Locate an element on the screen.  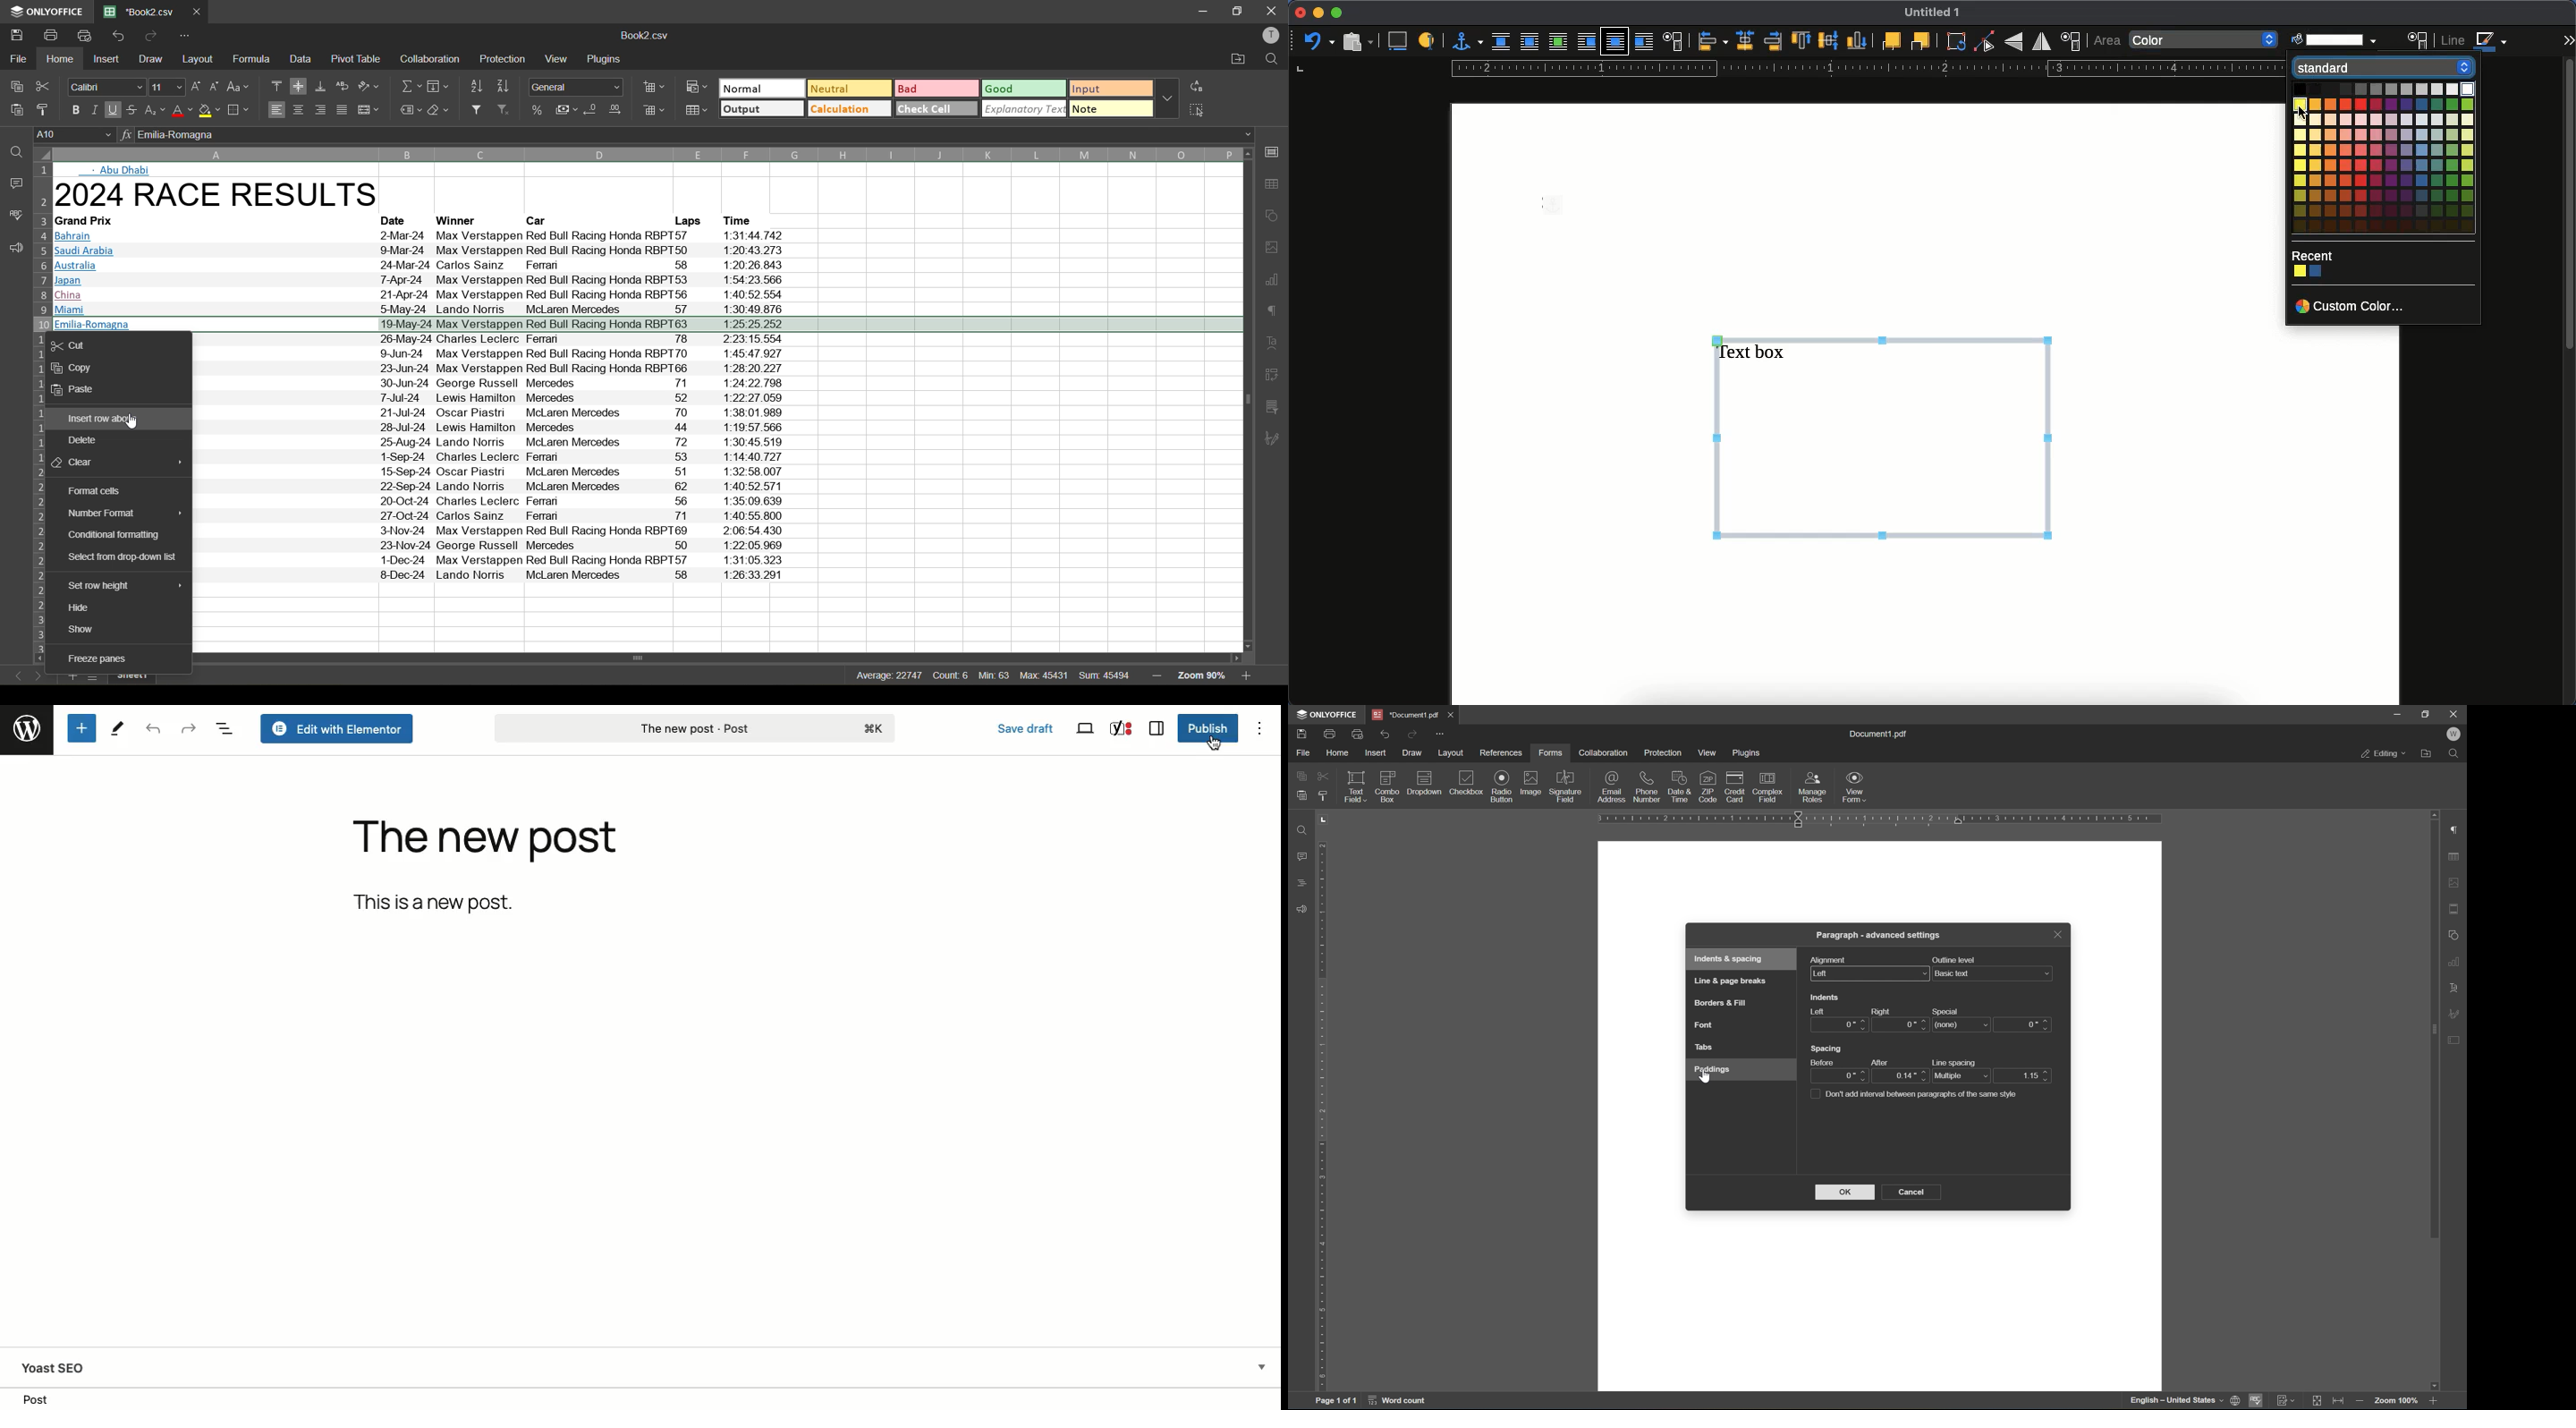
redo is located at coordinates (152, 38).